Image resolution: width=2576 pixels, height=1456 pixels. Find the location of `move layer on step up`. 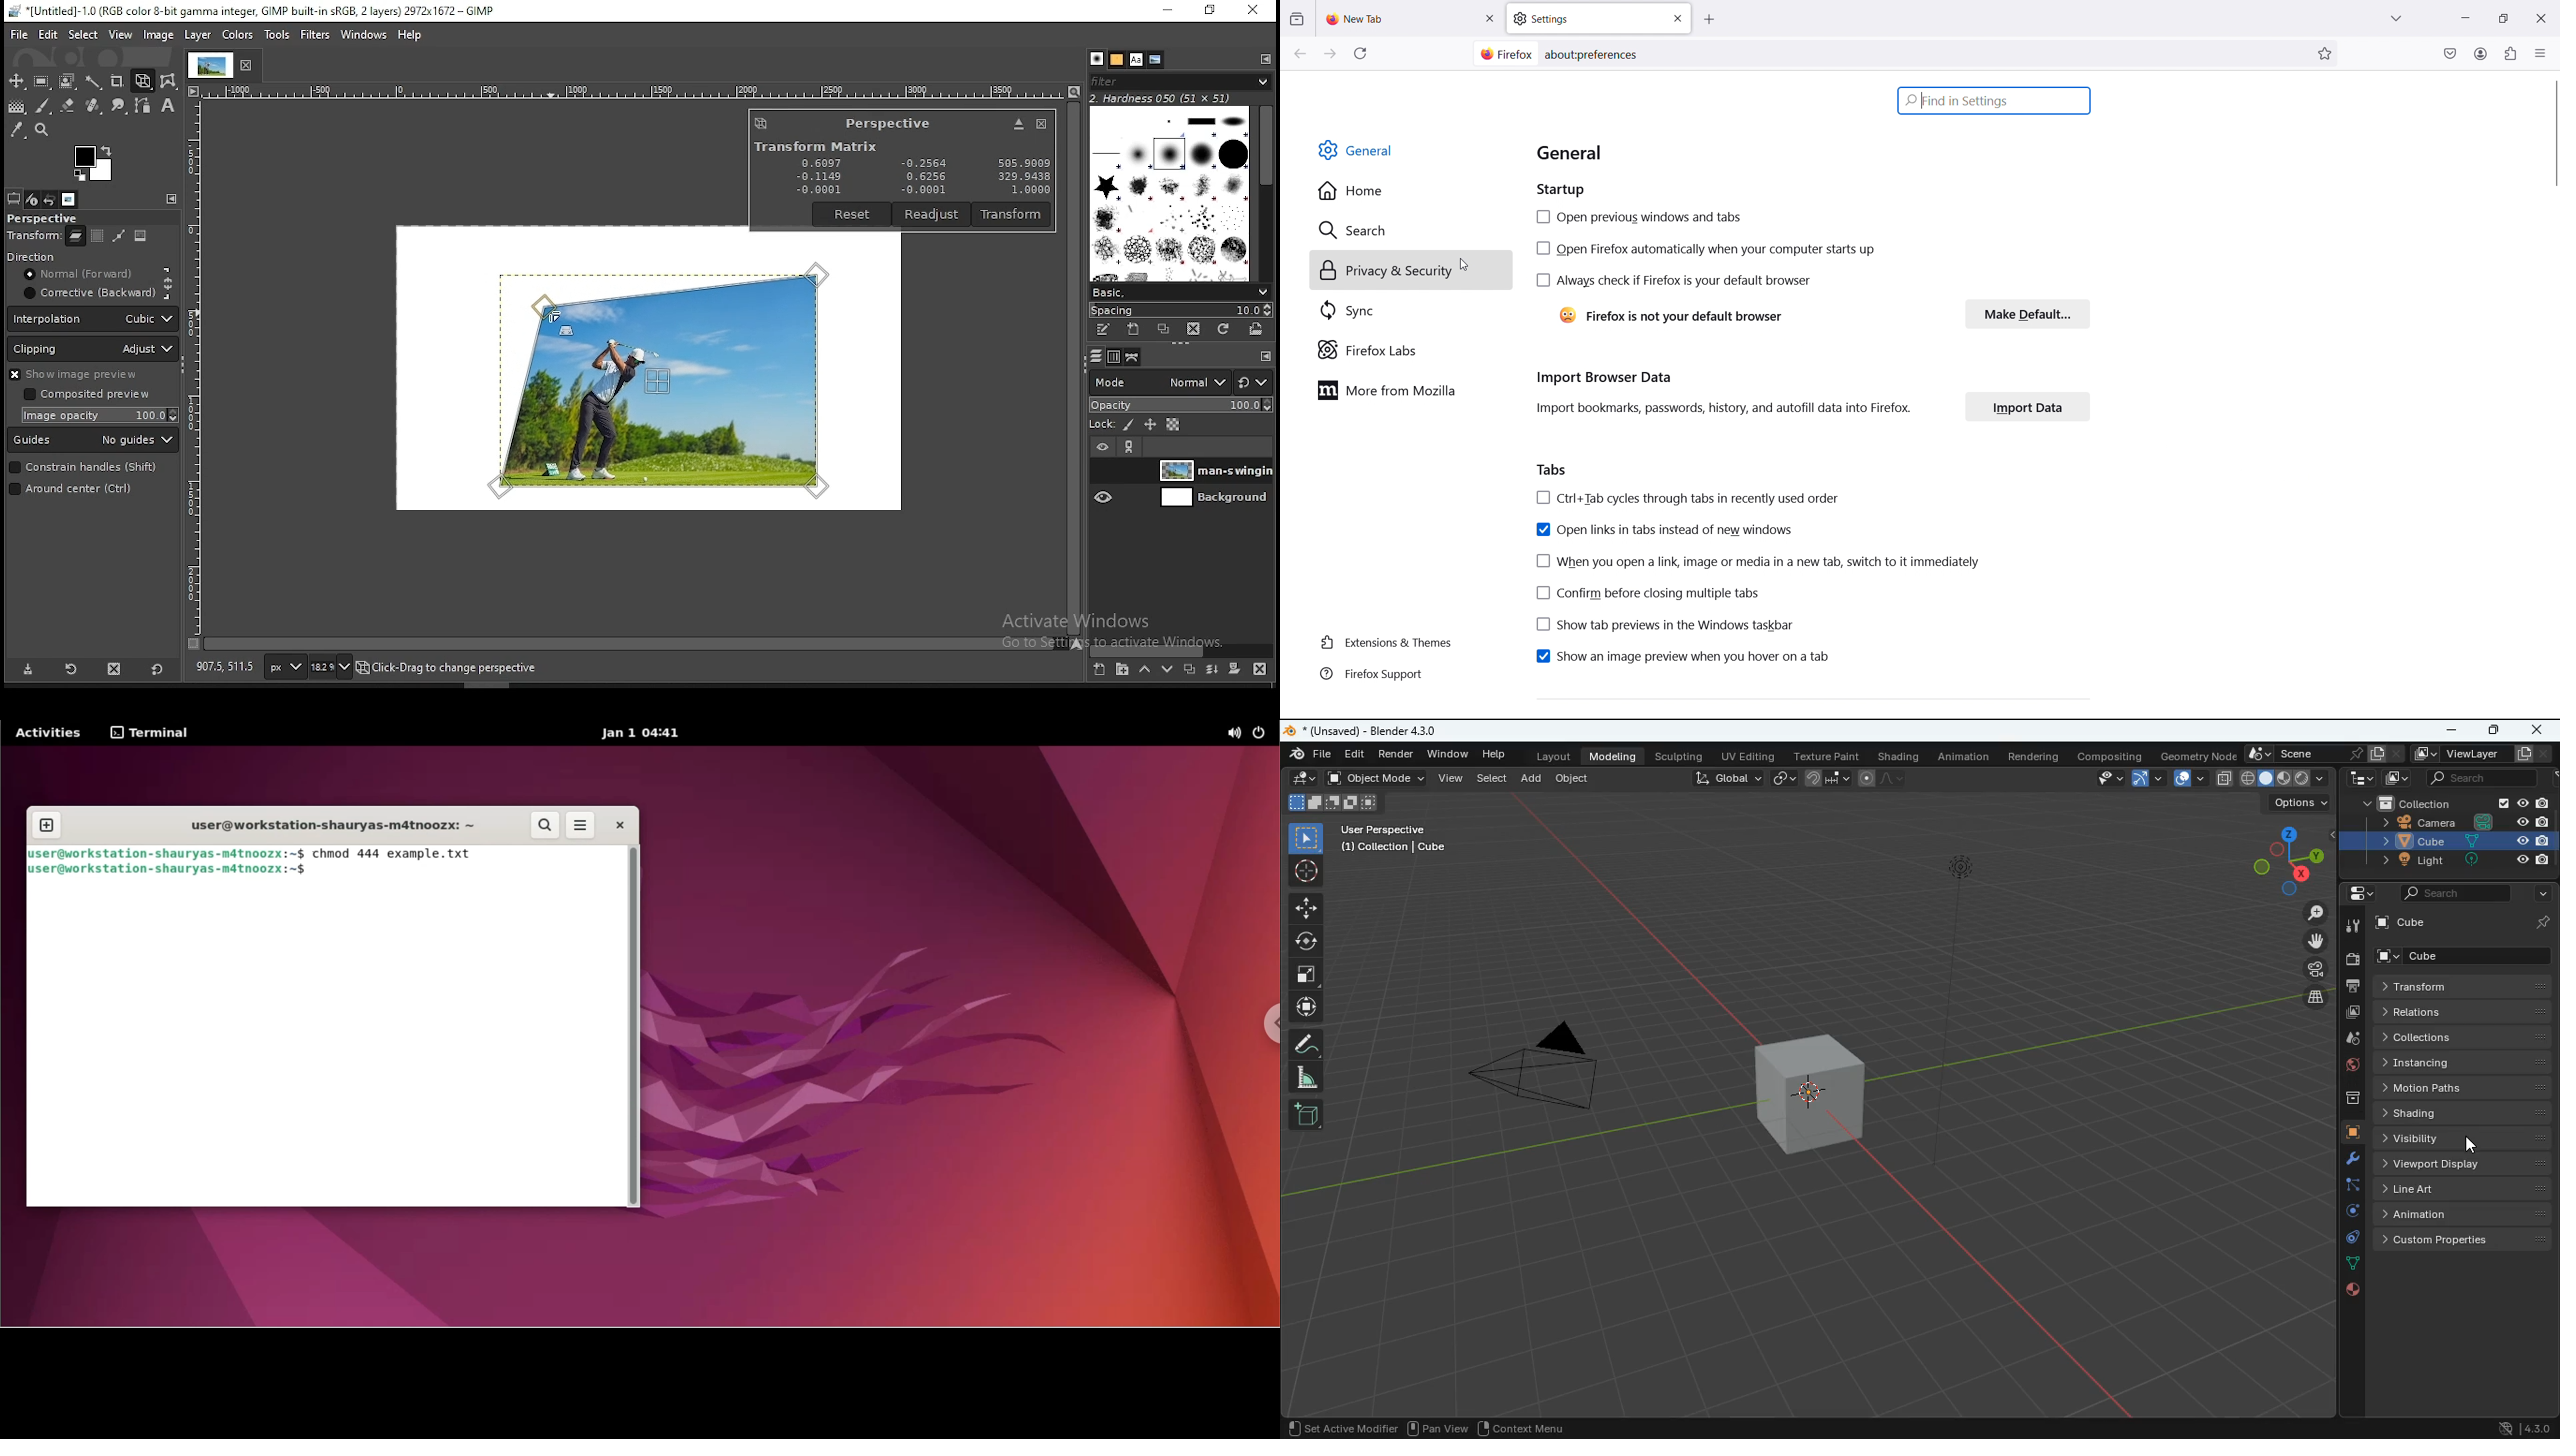

move layer on step up is located at coordinates (1142, 669).